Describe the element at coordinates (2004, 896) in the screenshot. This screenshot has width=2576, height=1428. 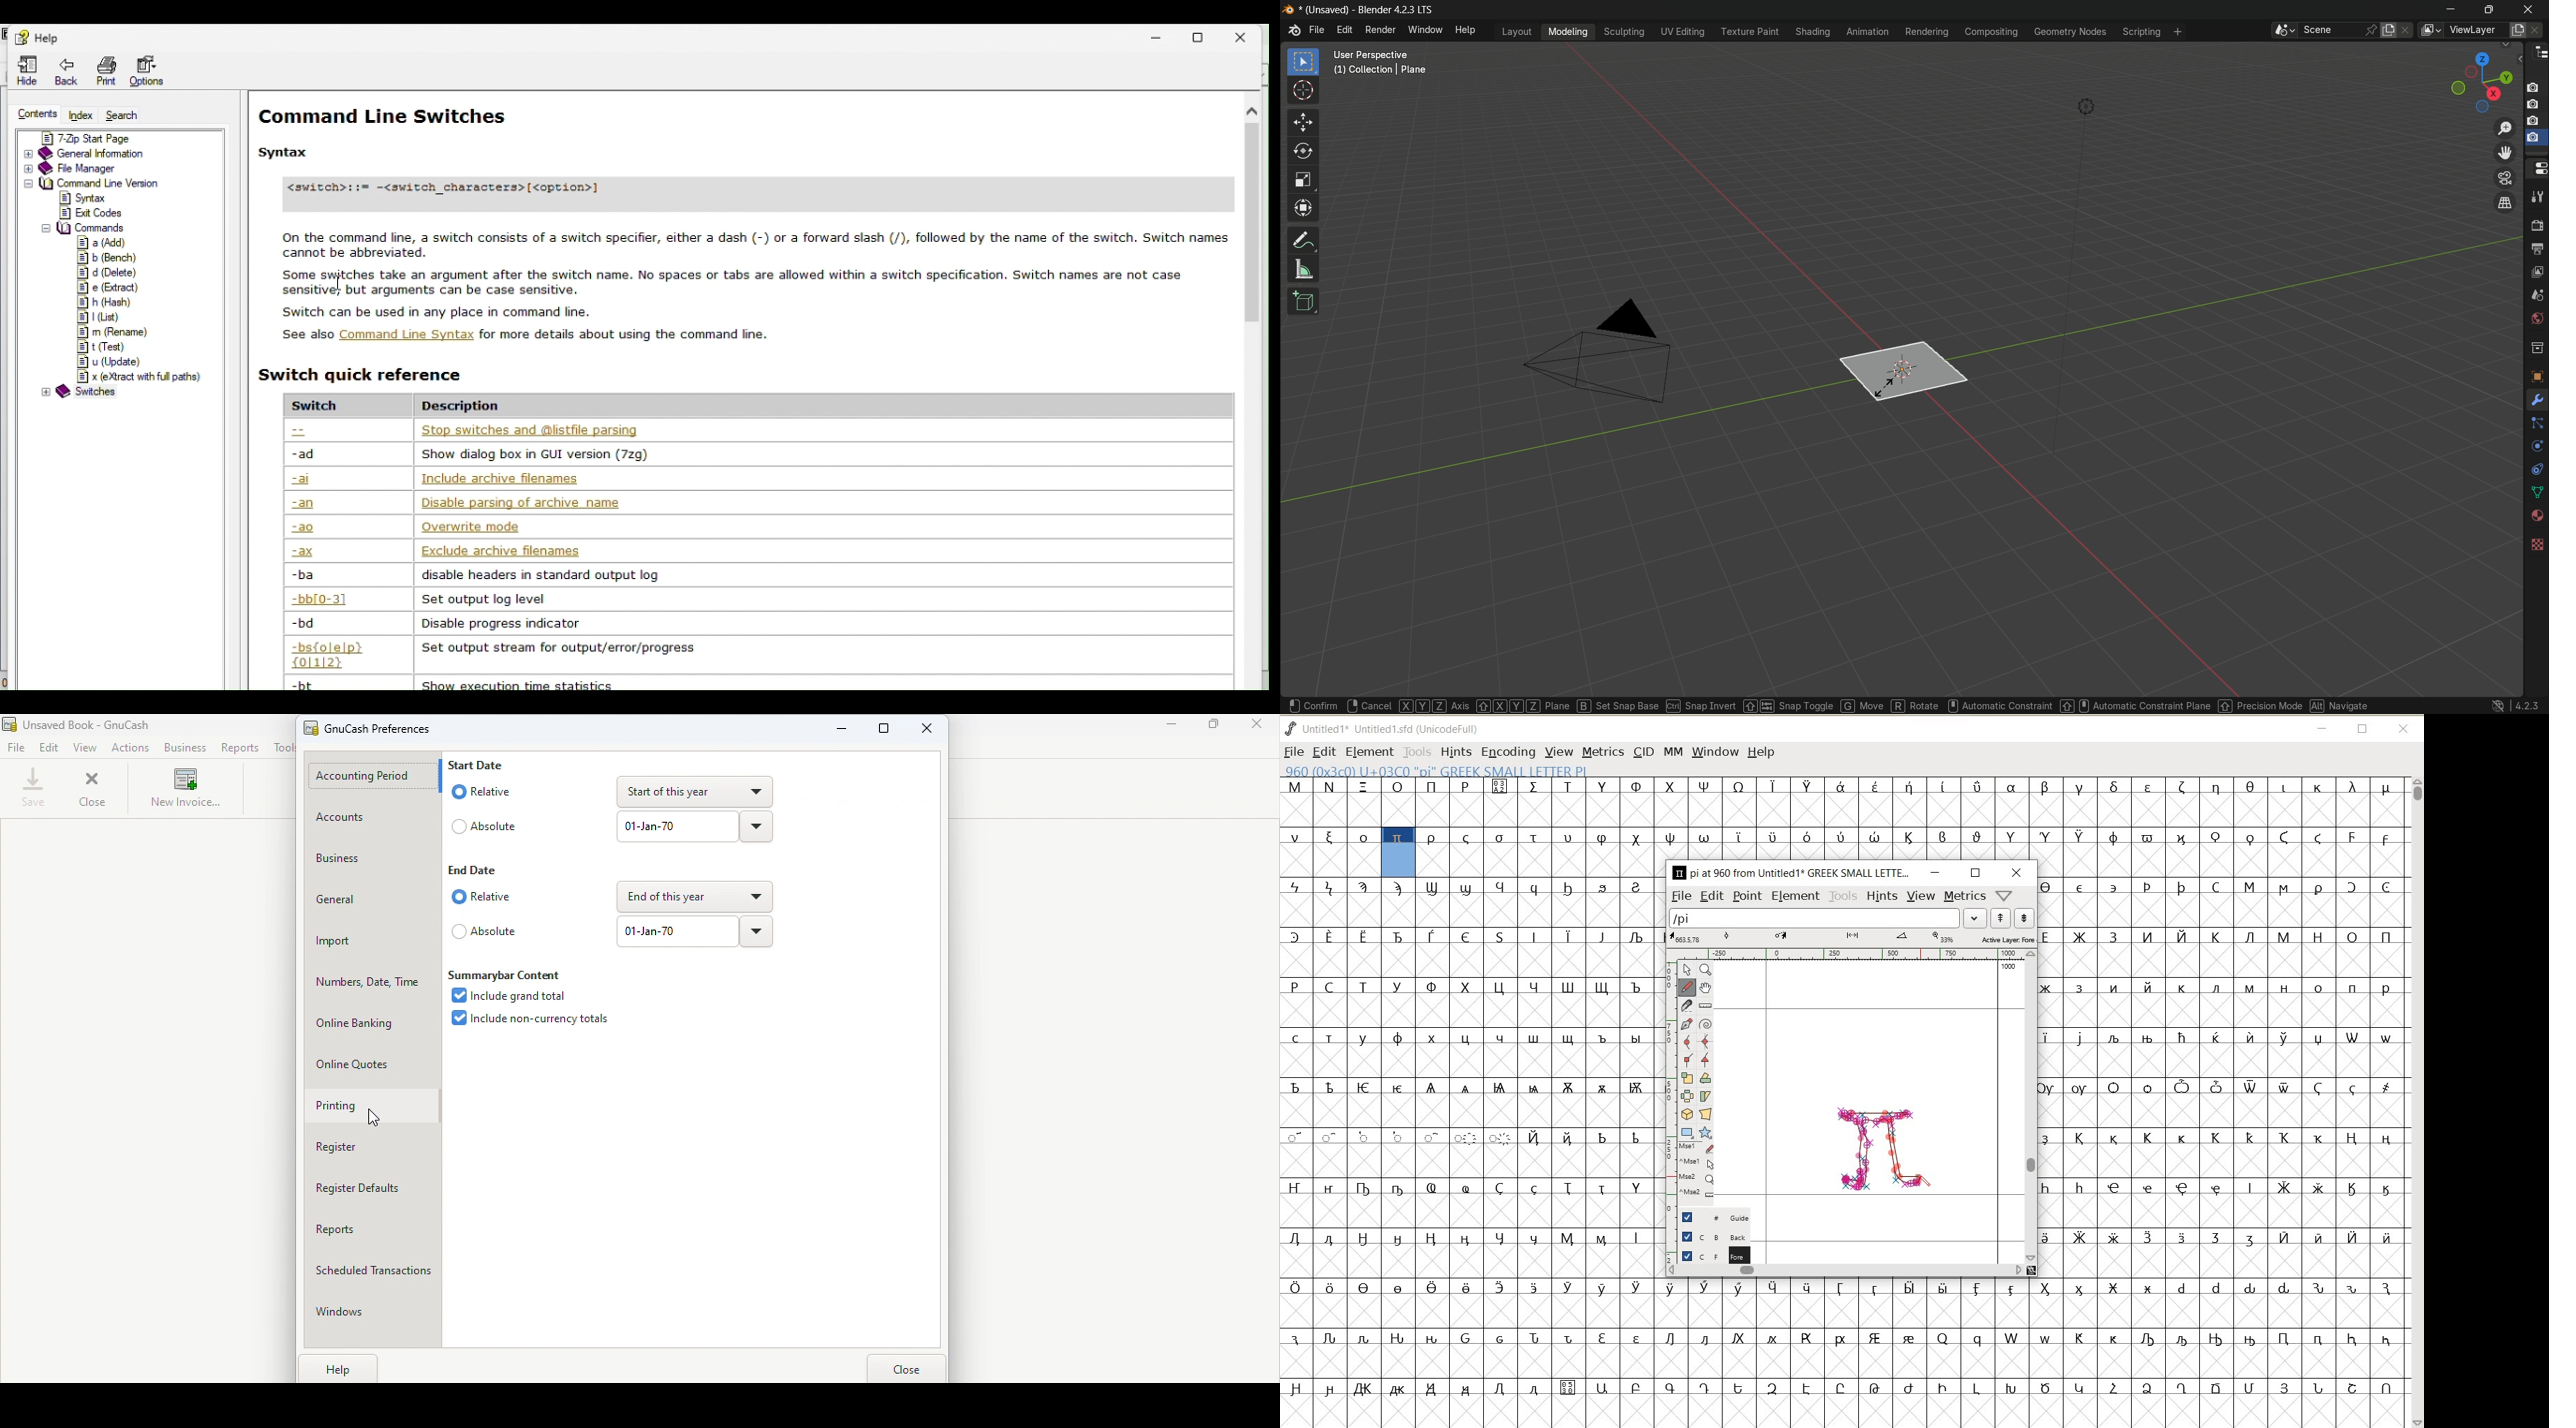
I see `help/window` at that location.